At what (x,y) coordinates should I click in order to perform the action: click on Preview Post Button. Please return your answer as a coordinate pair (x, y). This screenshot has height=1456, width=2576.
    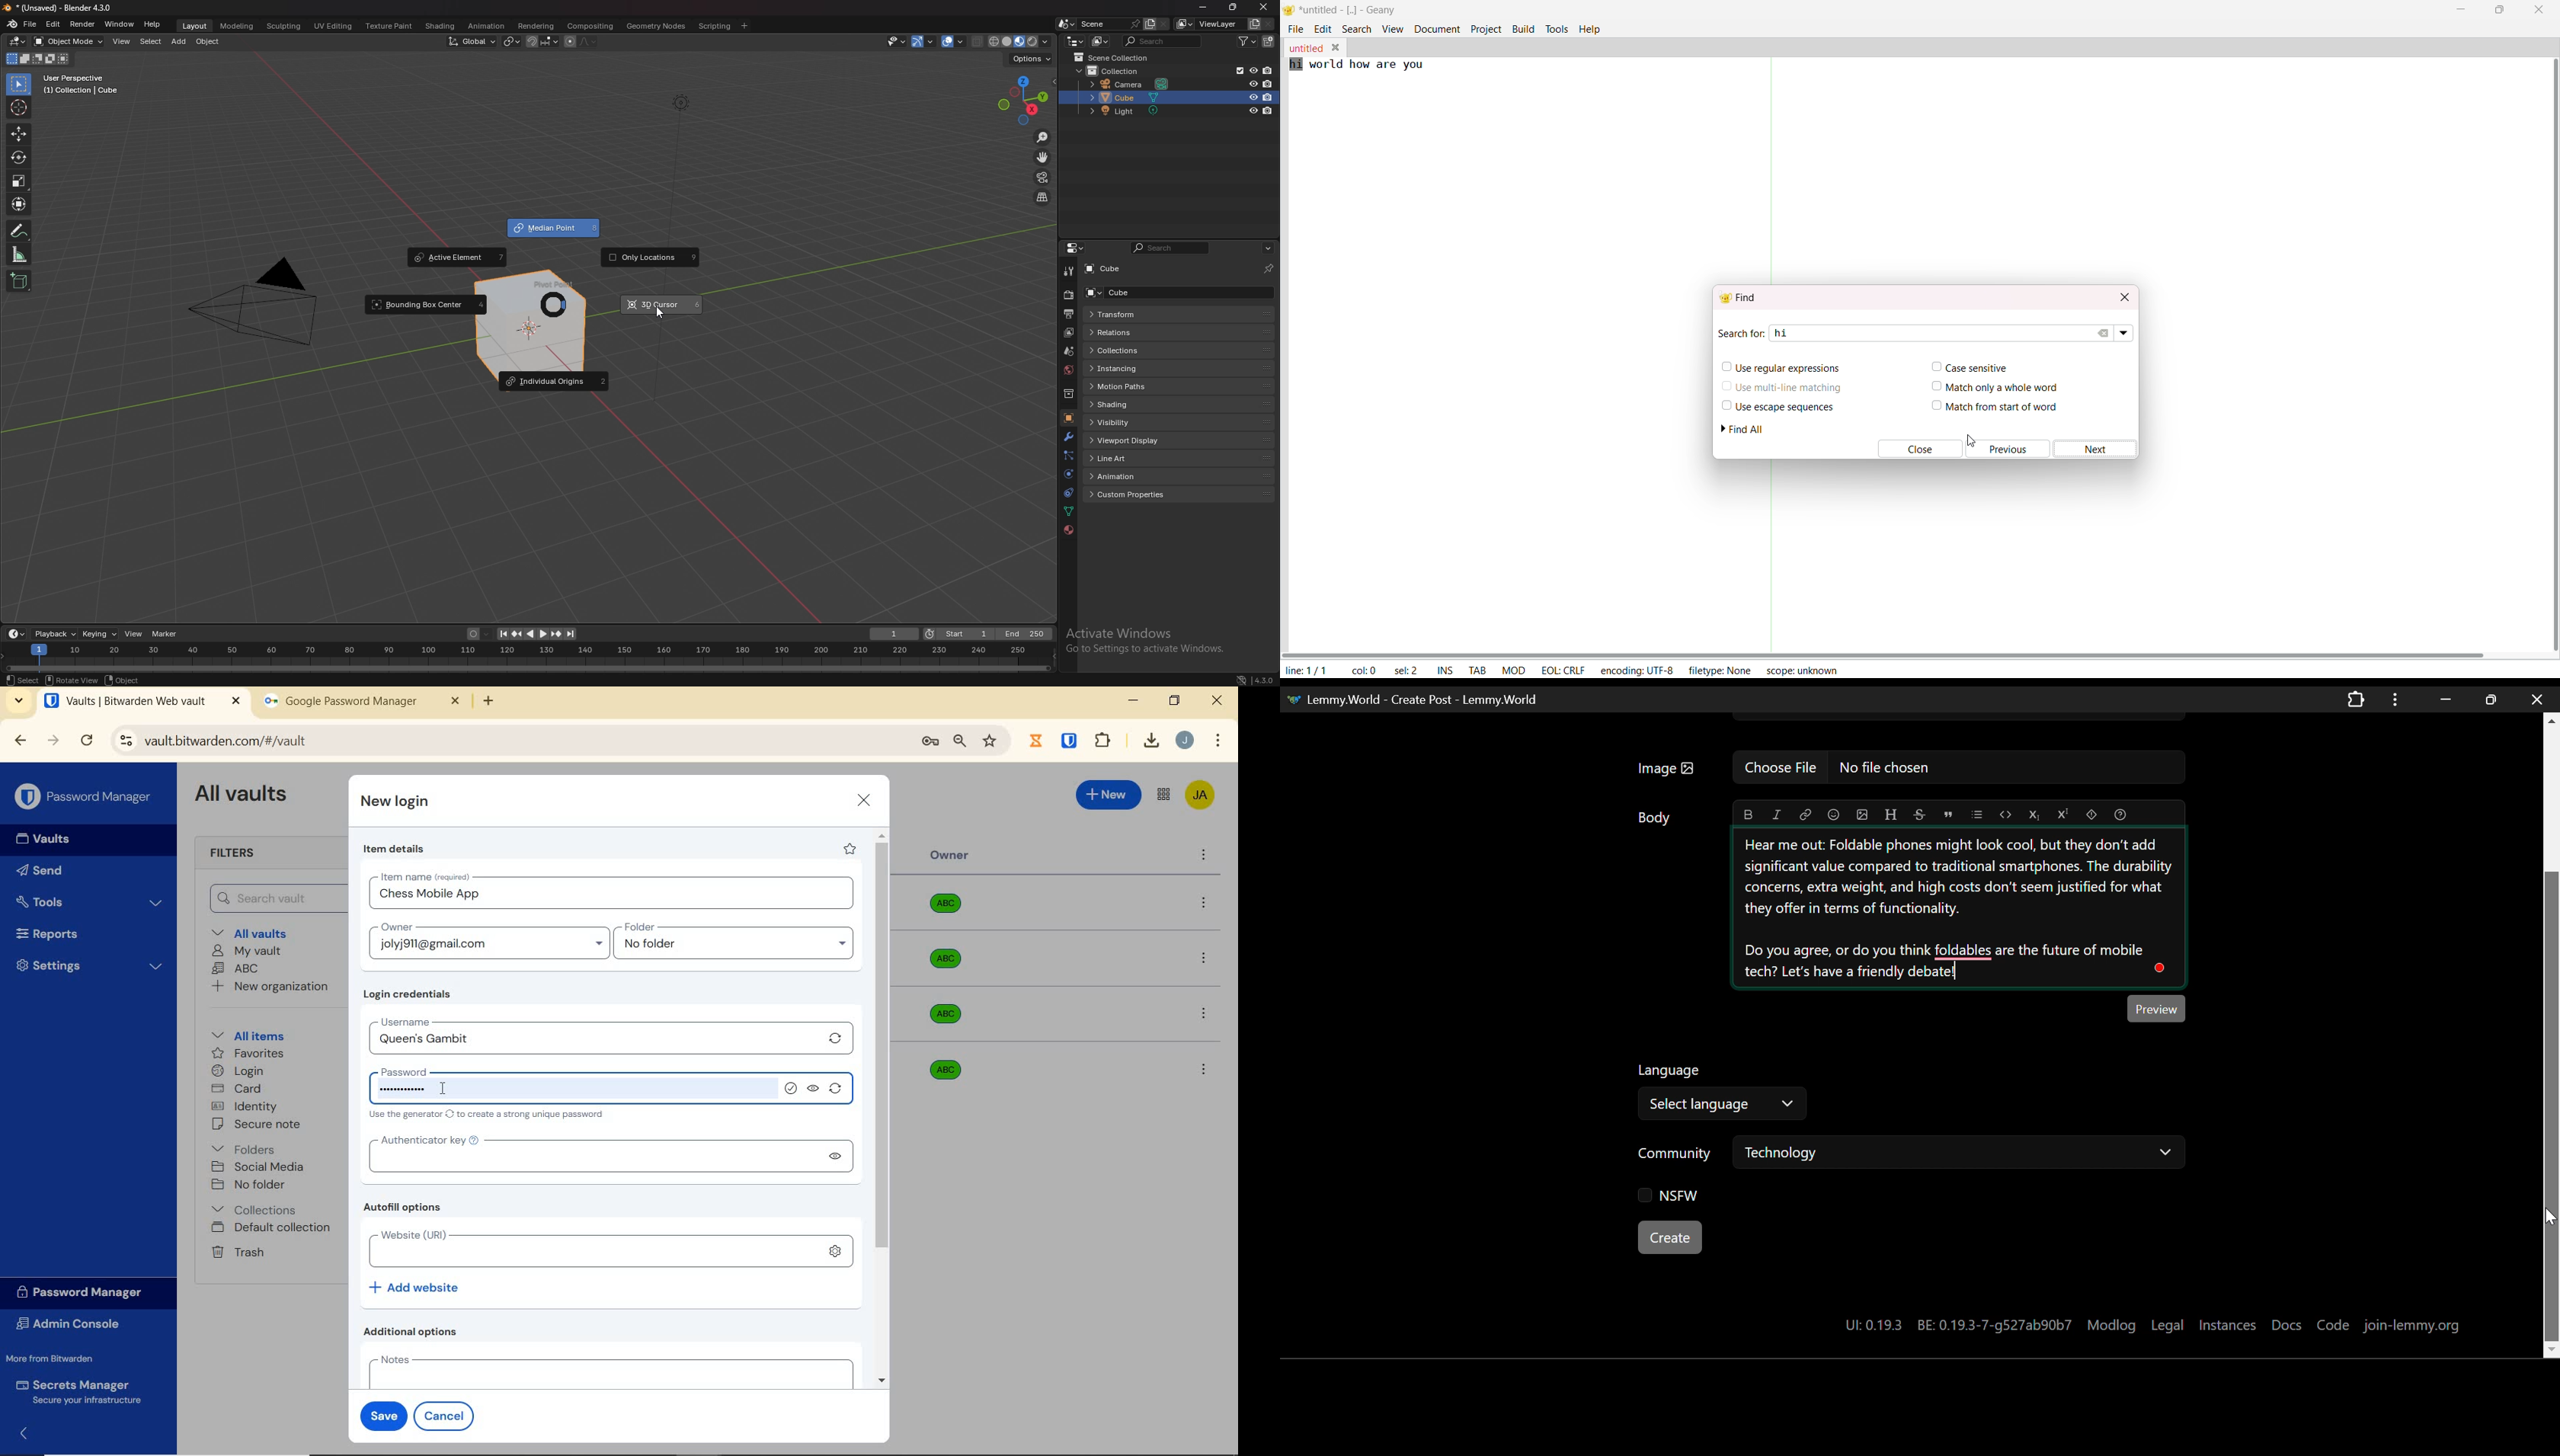
    Looking at the image, I should click on (2159, 1007).